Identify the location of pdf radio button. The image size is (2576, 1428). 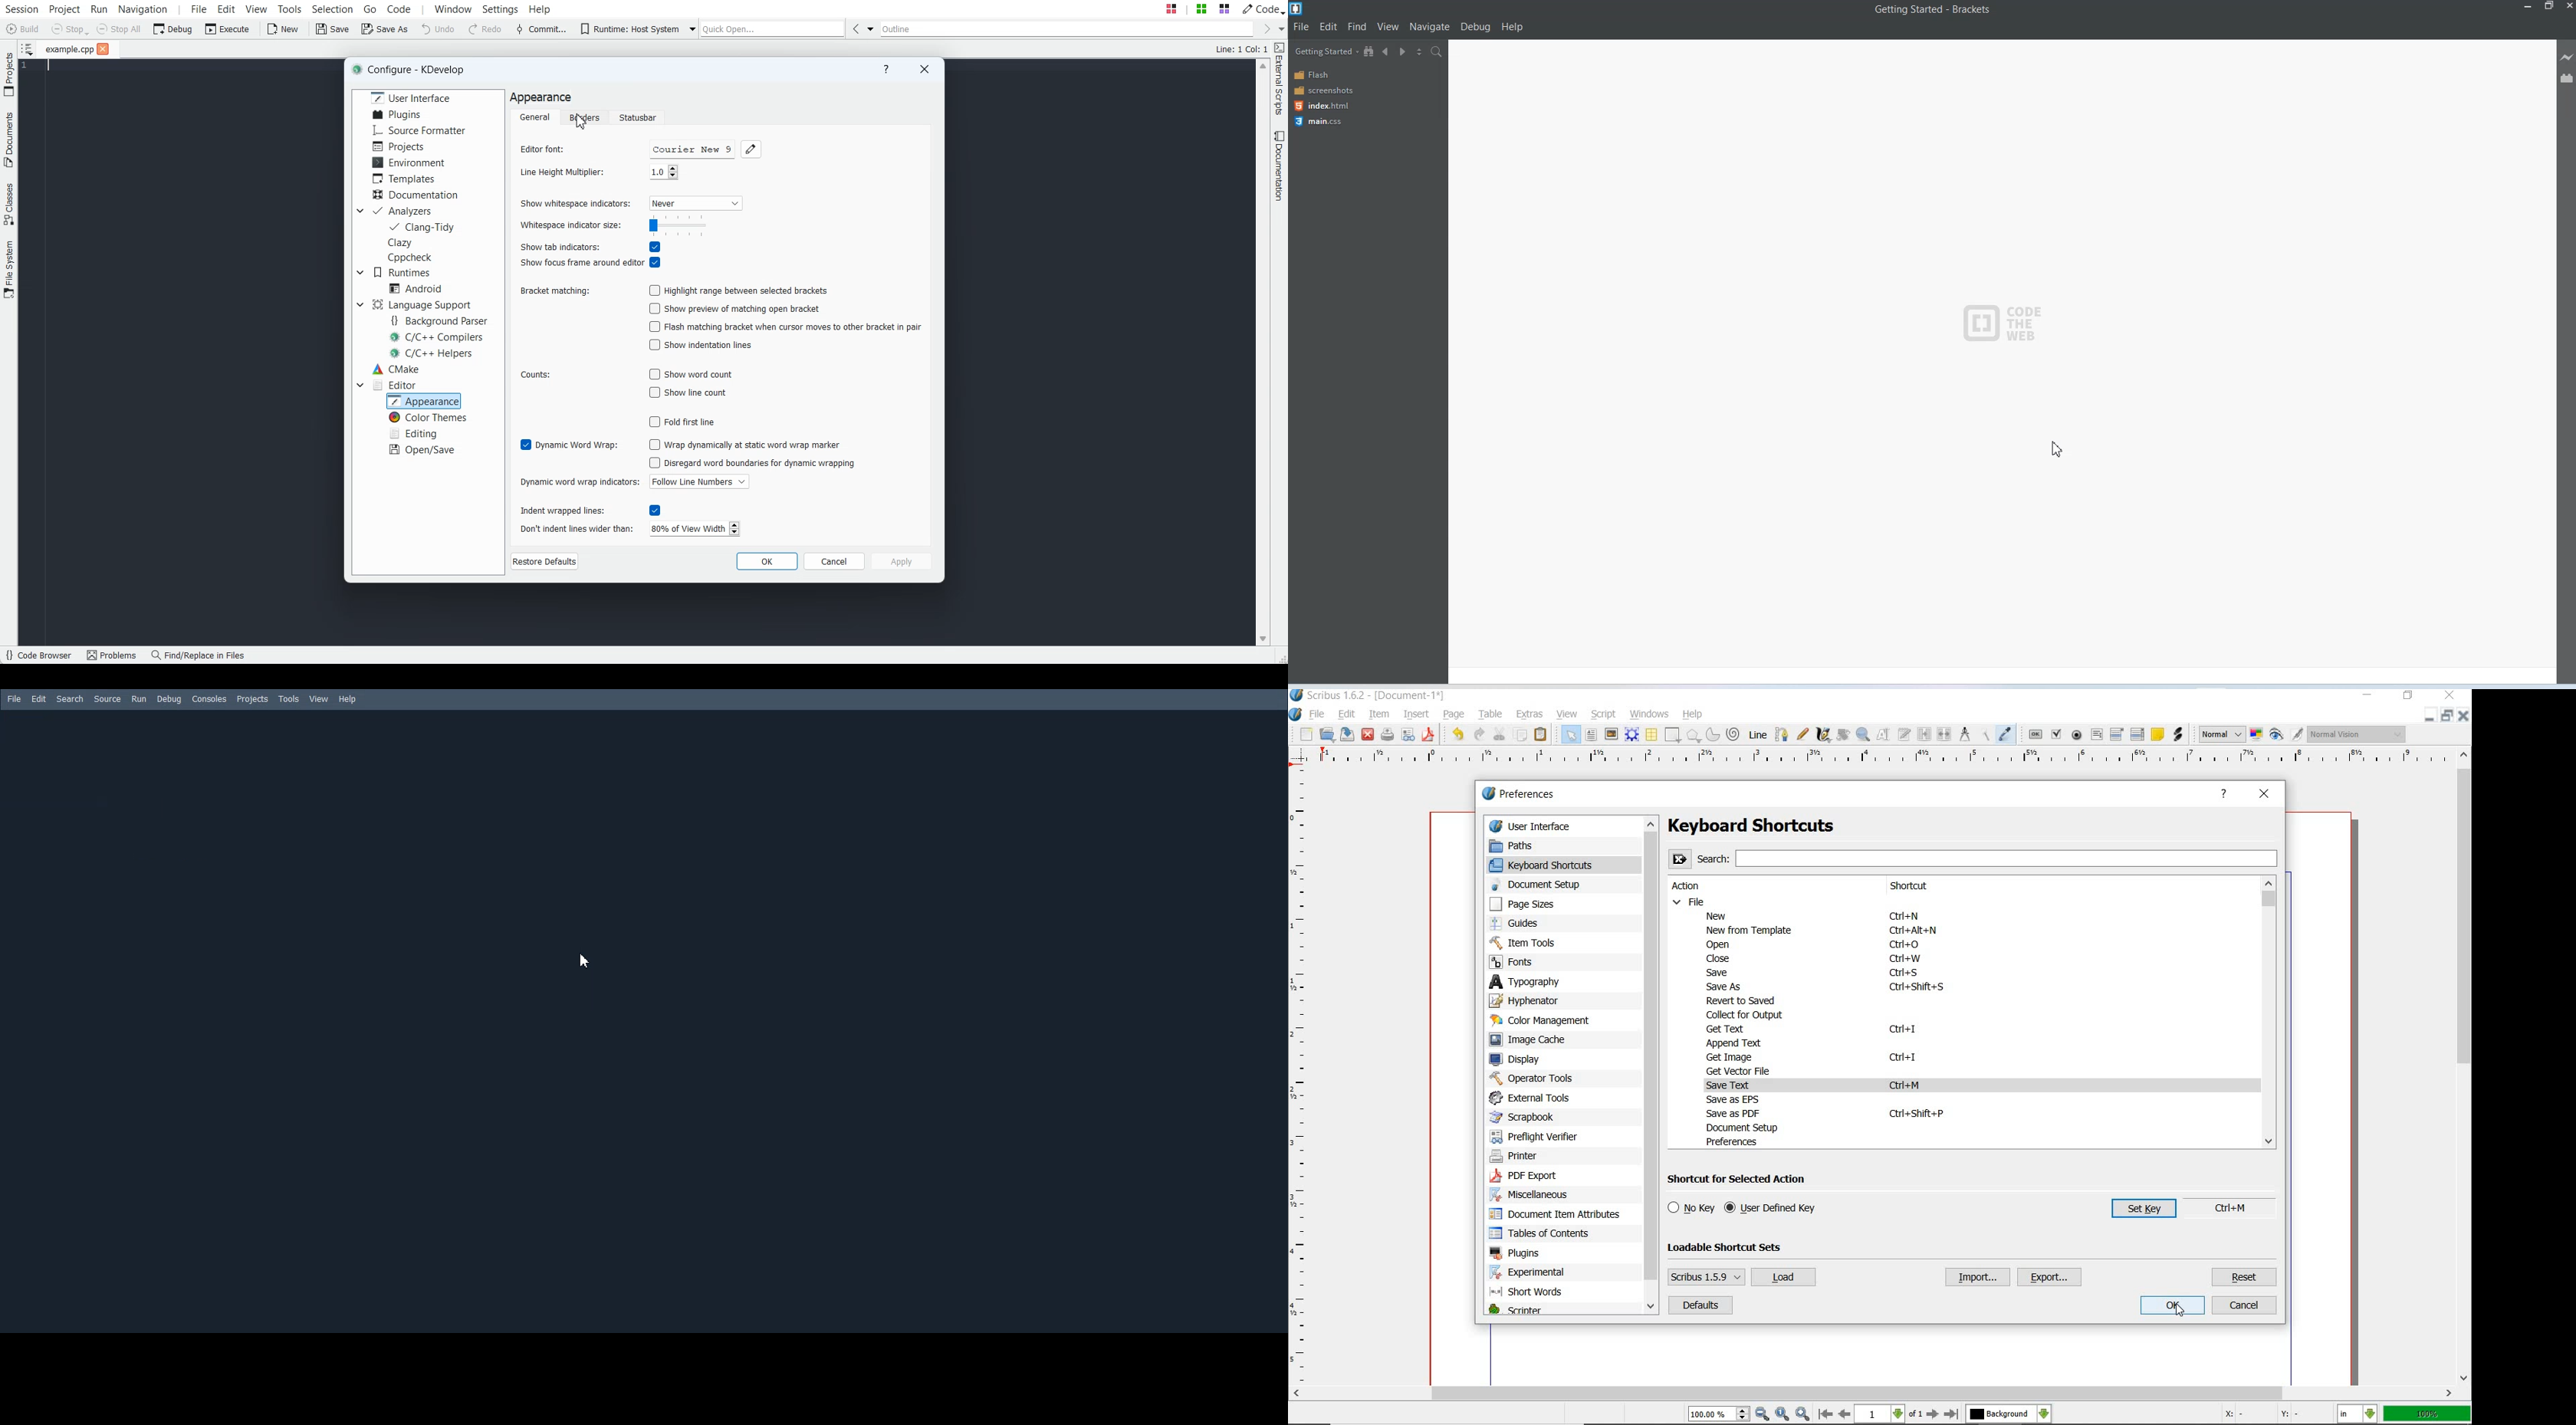
(2078, 735).